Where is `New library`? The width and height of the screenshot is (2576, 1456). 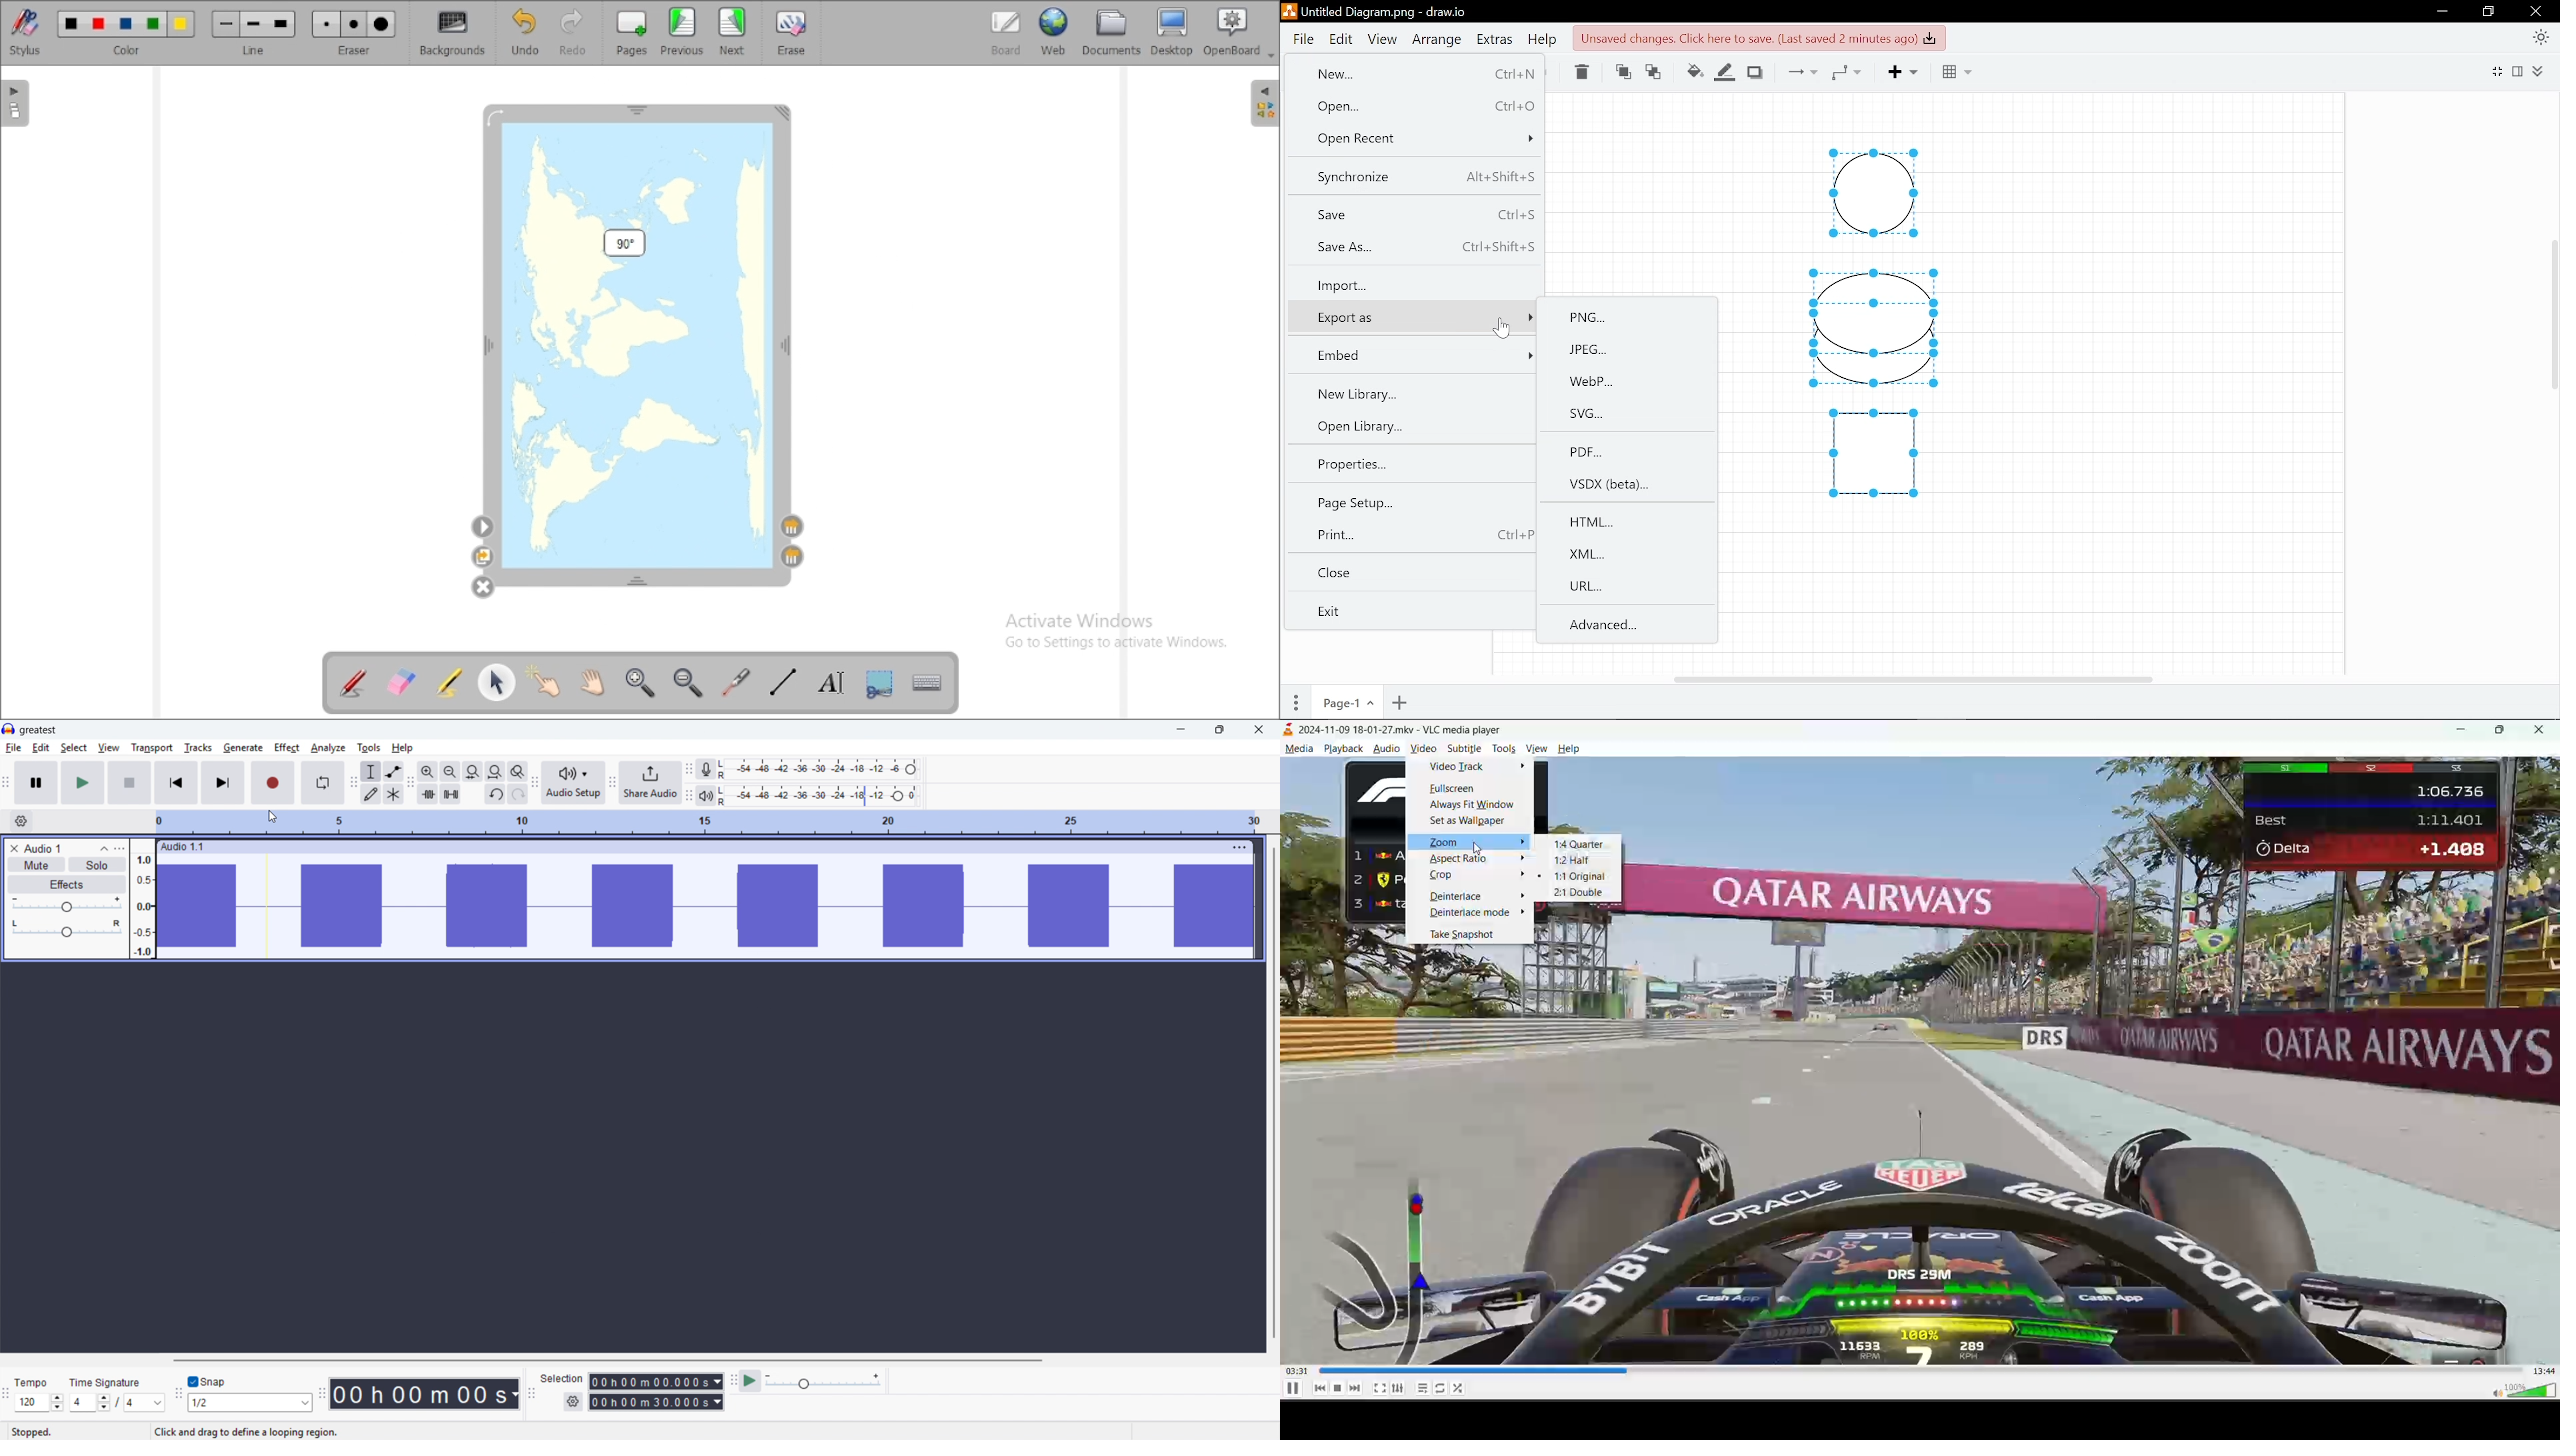 New library is located at coordinates (1410, 394).